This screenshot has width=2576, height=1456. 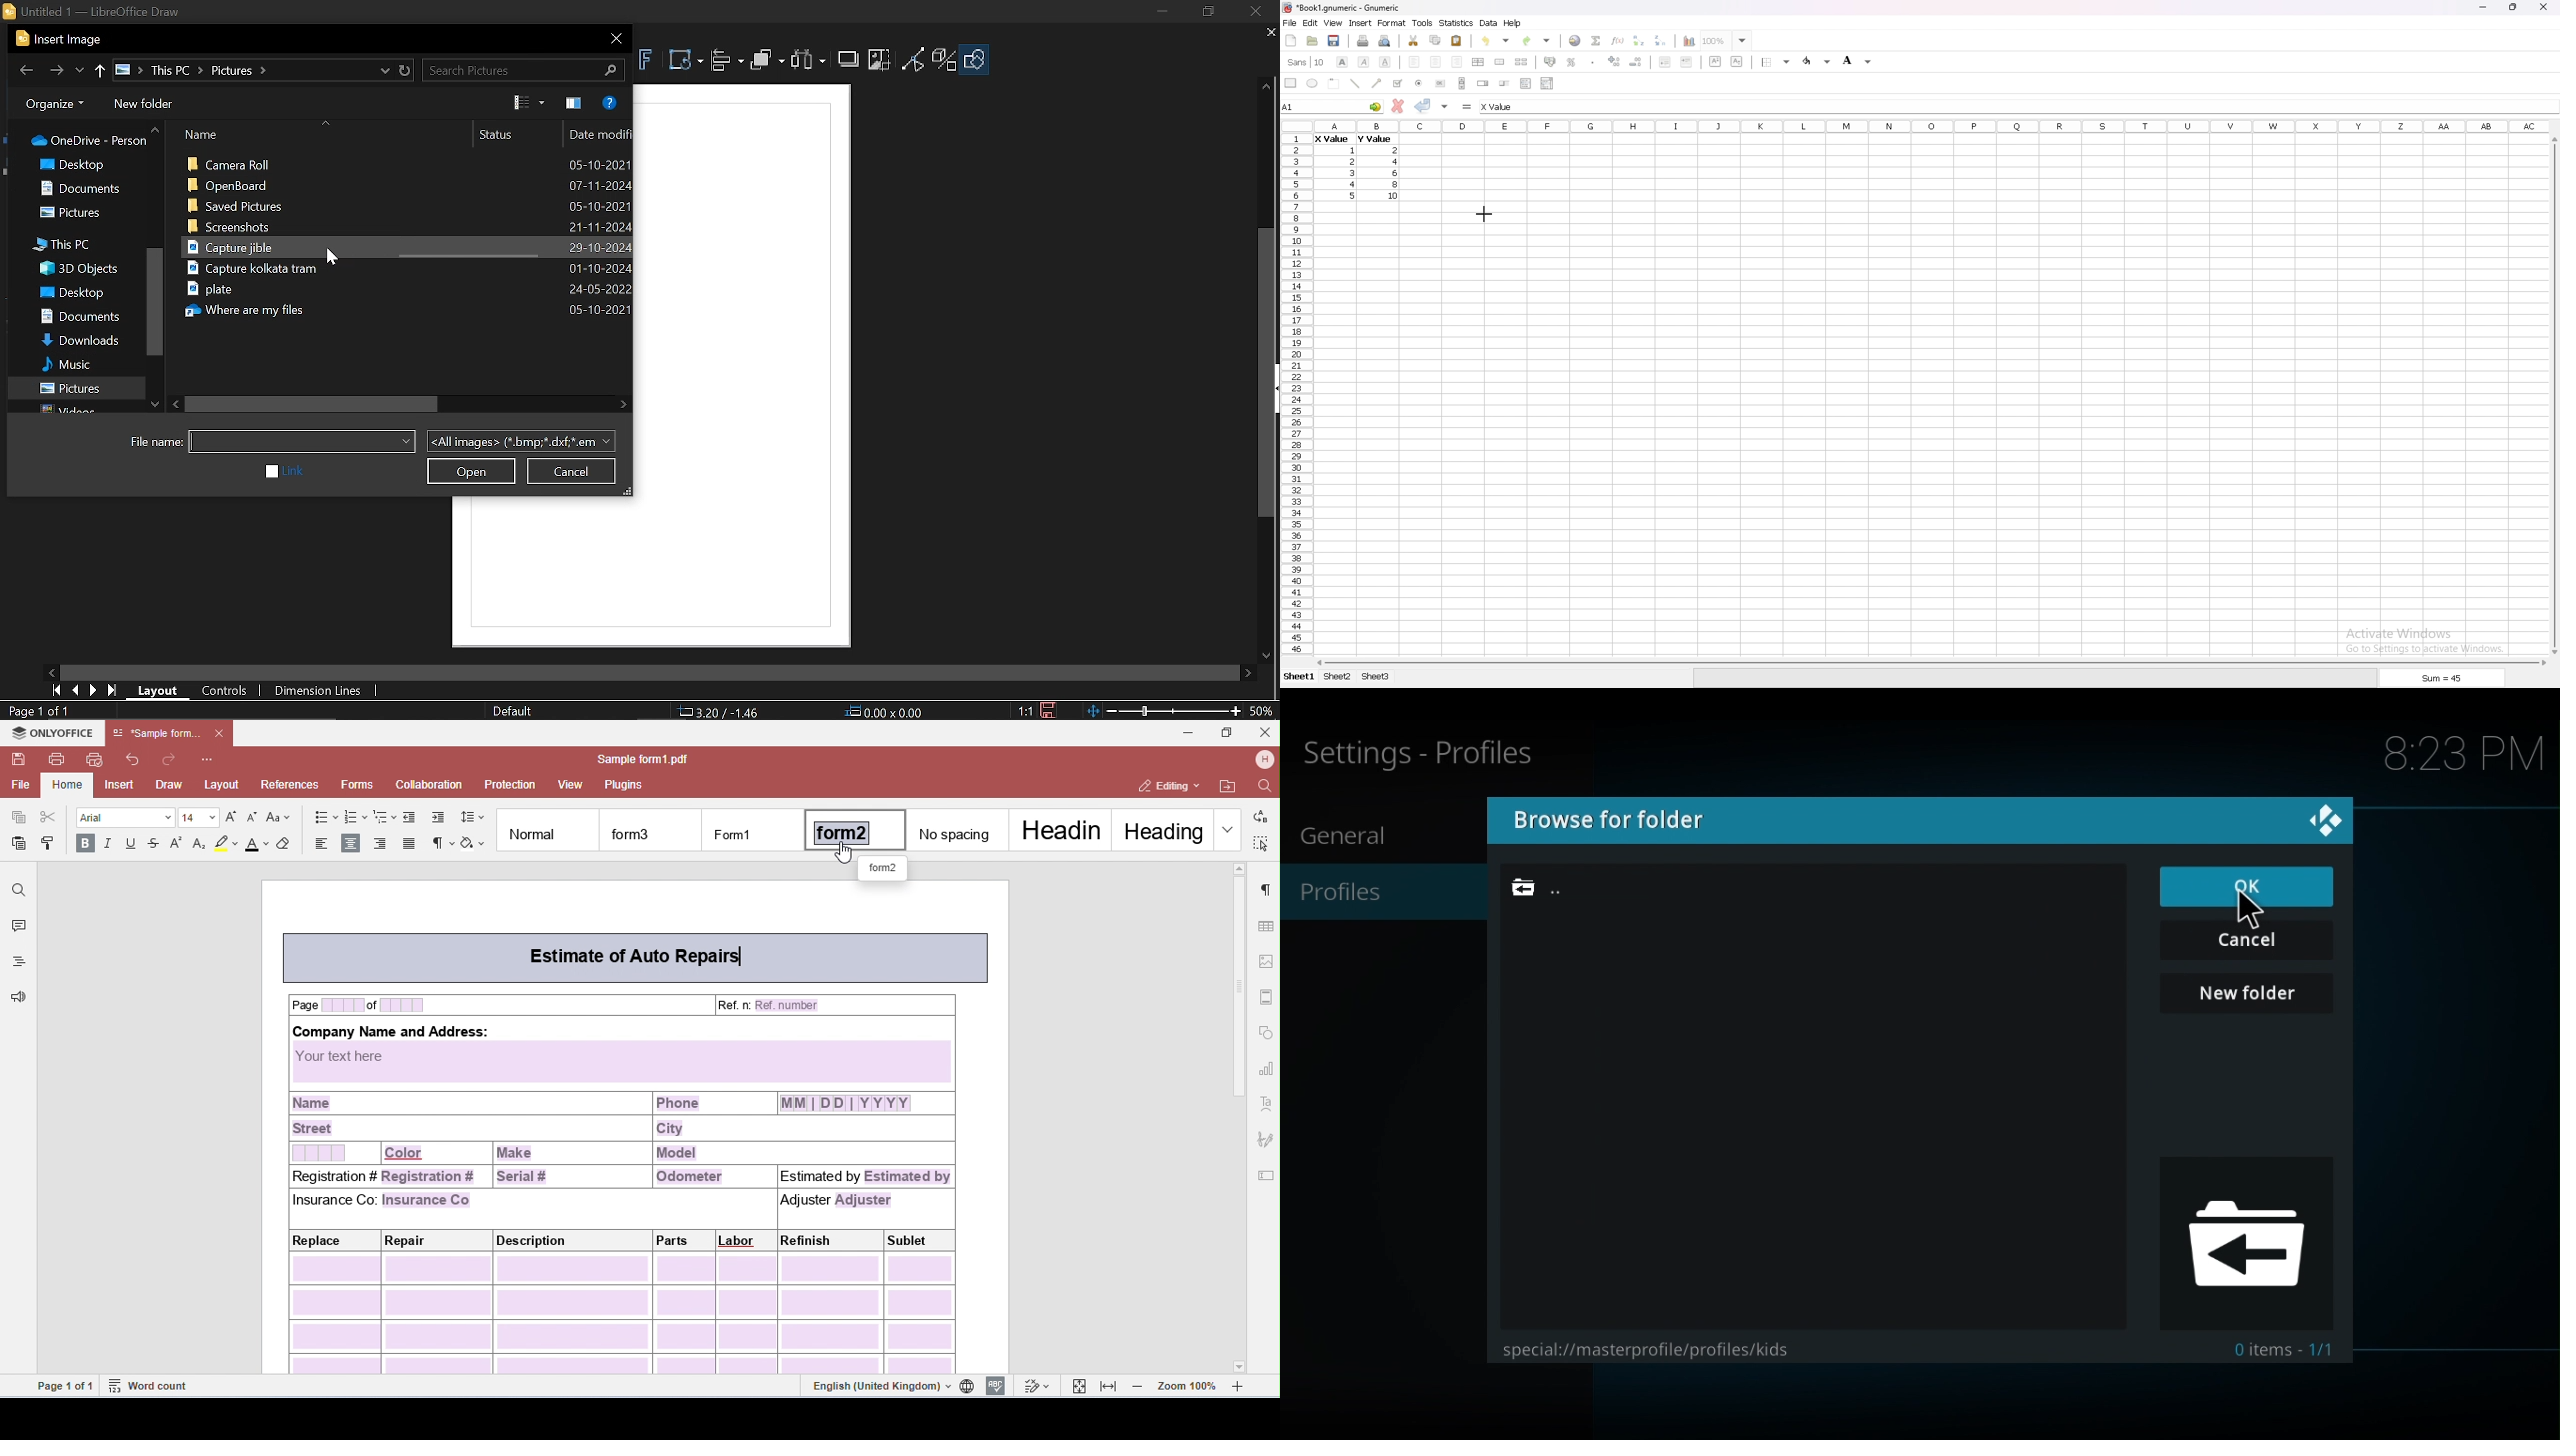 What do you see at coordinates (511, 712) in the screenshot?
I see `Slide master name` at bounding box center [511, 712].